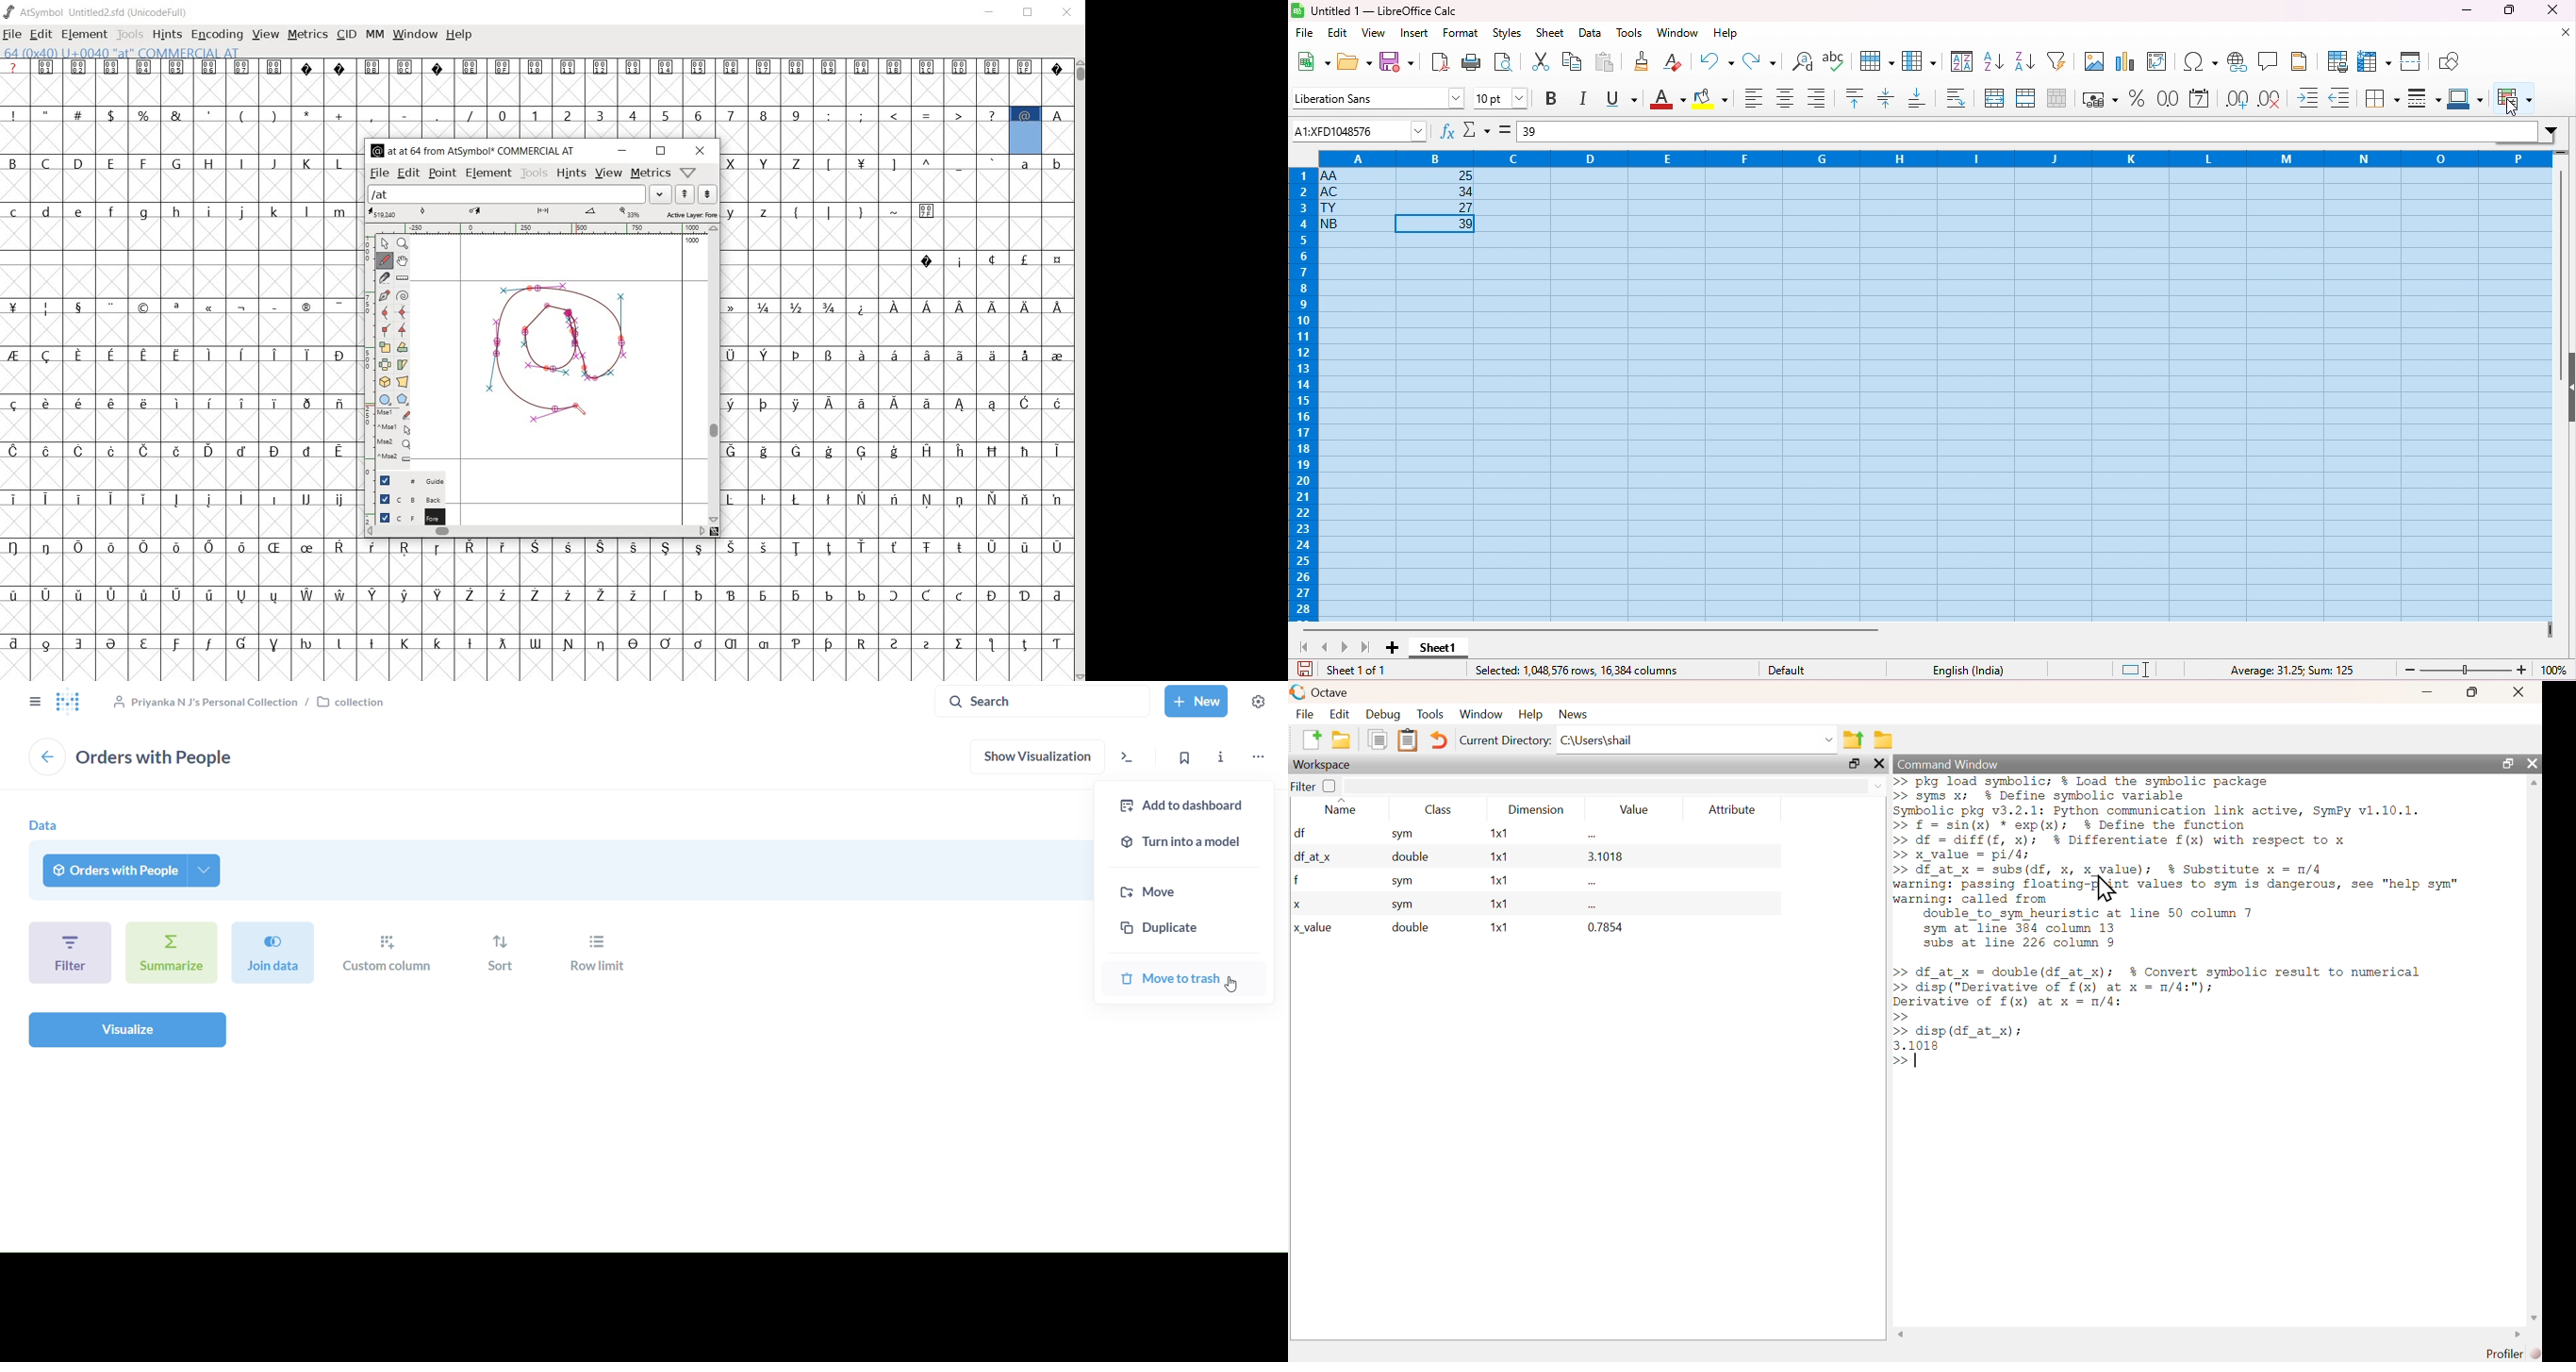 The image size is (2576, 1372). Describe the element at coordinates (1390, 647) in the screenshot. I see `add sheet1` at that location.